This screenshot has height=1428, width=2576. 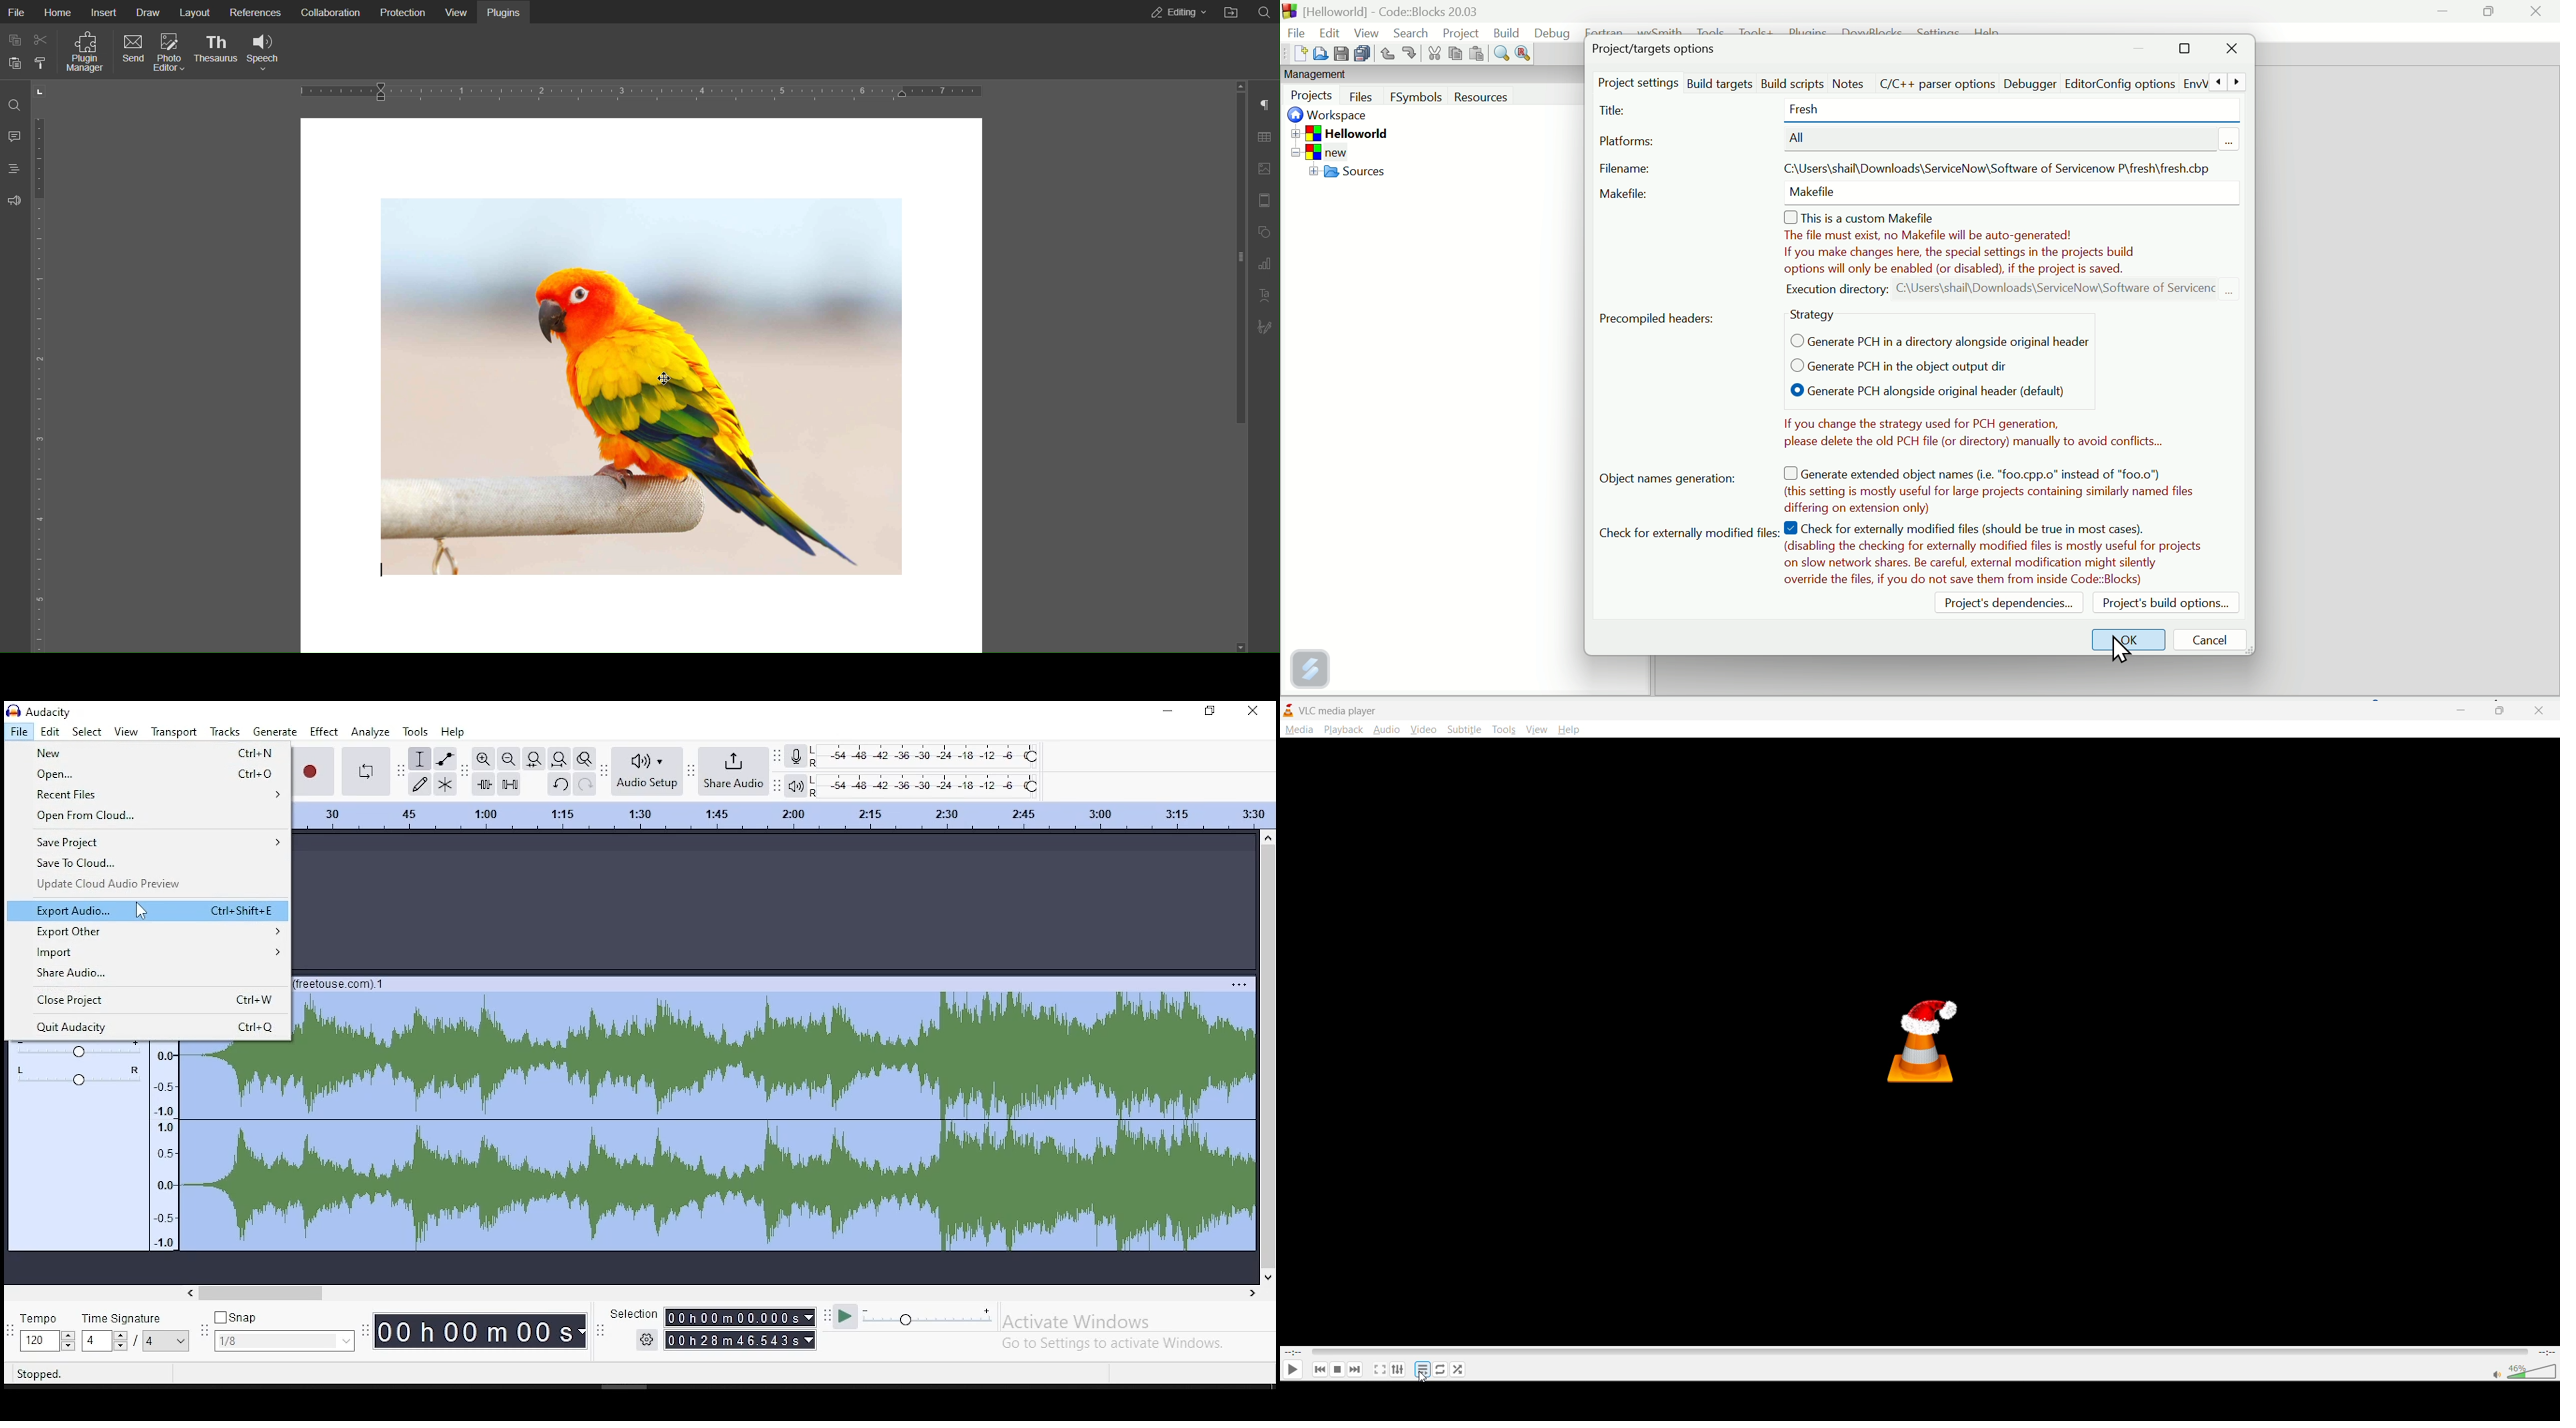 What do you see at coordinates (1815, 196) in the screenshot?
I see `make file` at bounding box center [1815, 196].